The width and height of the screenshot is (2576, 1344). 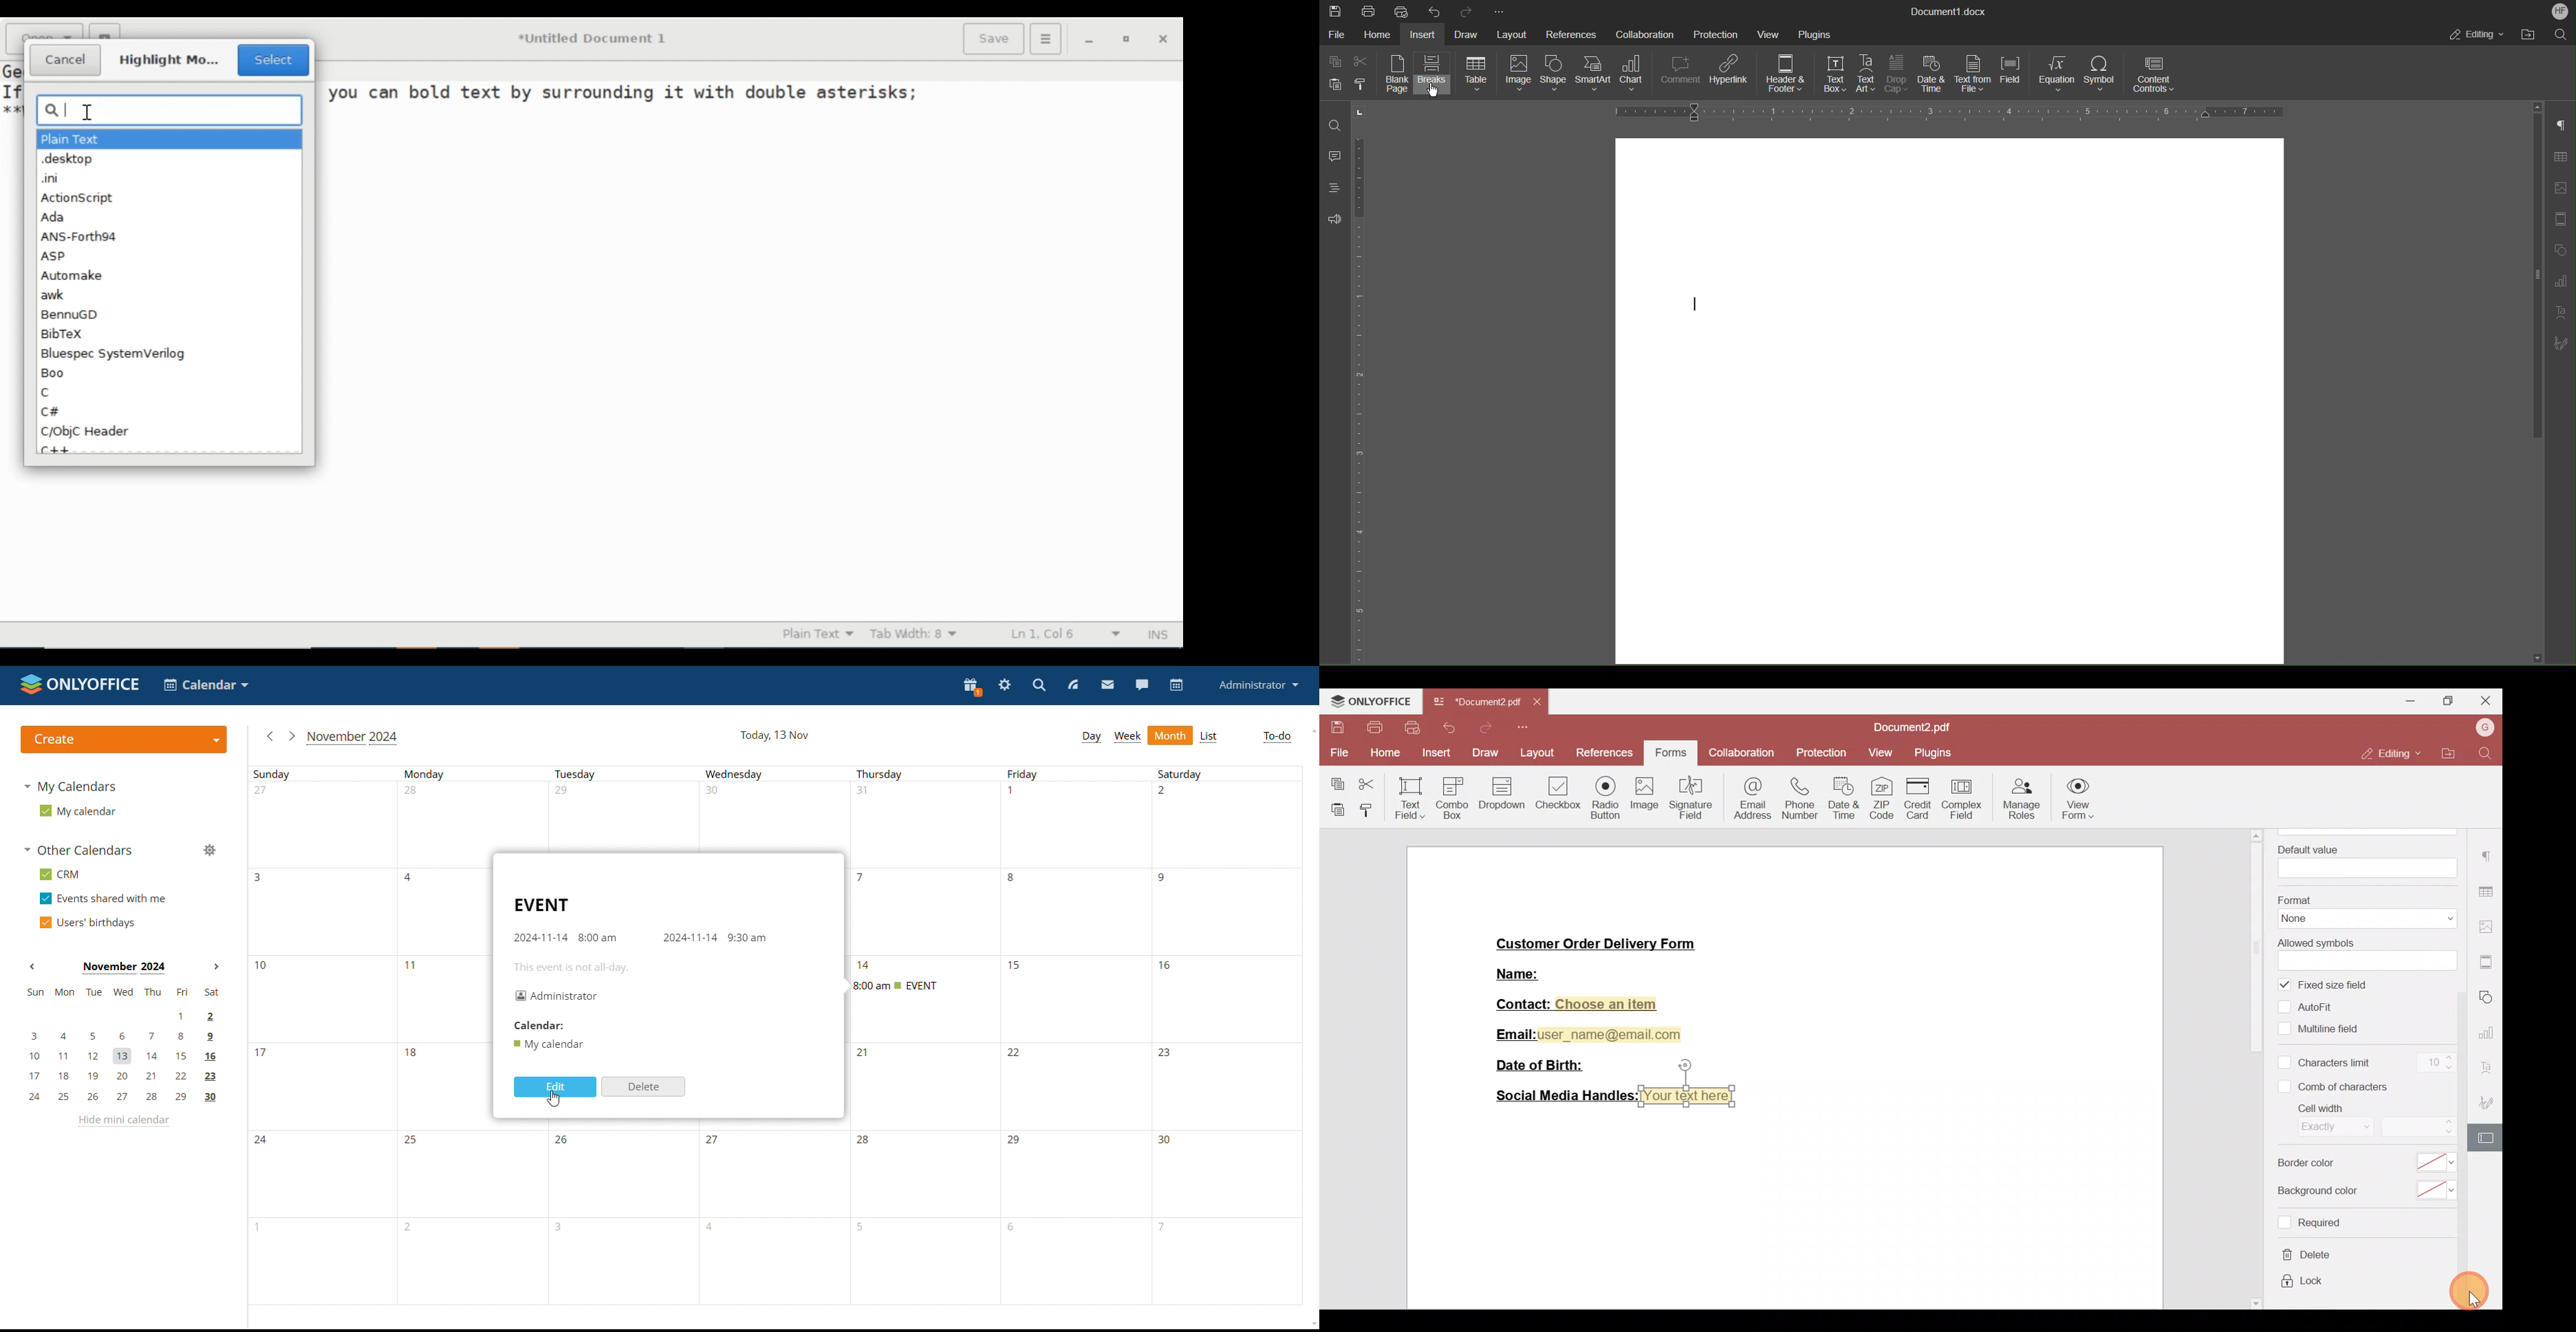 I want to click on Breaks, so click(x=1433, y=74).